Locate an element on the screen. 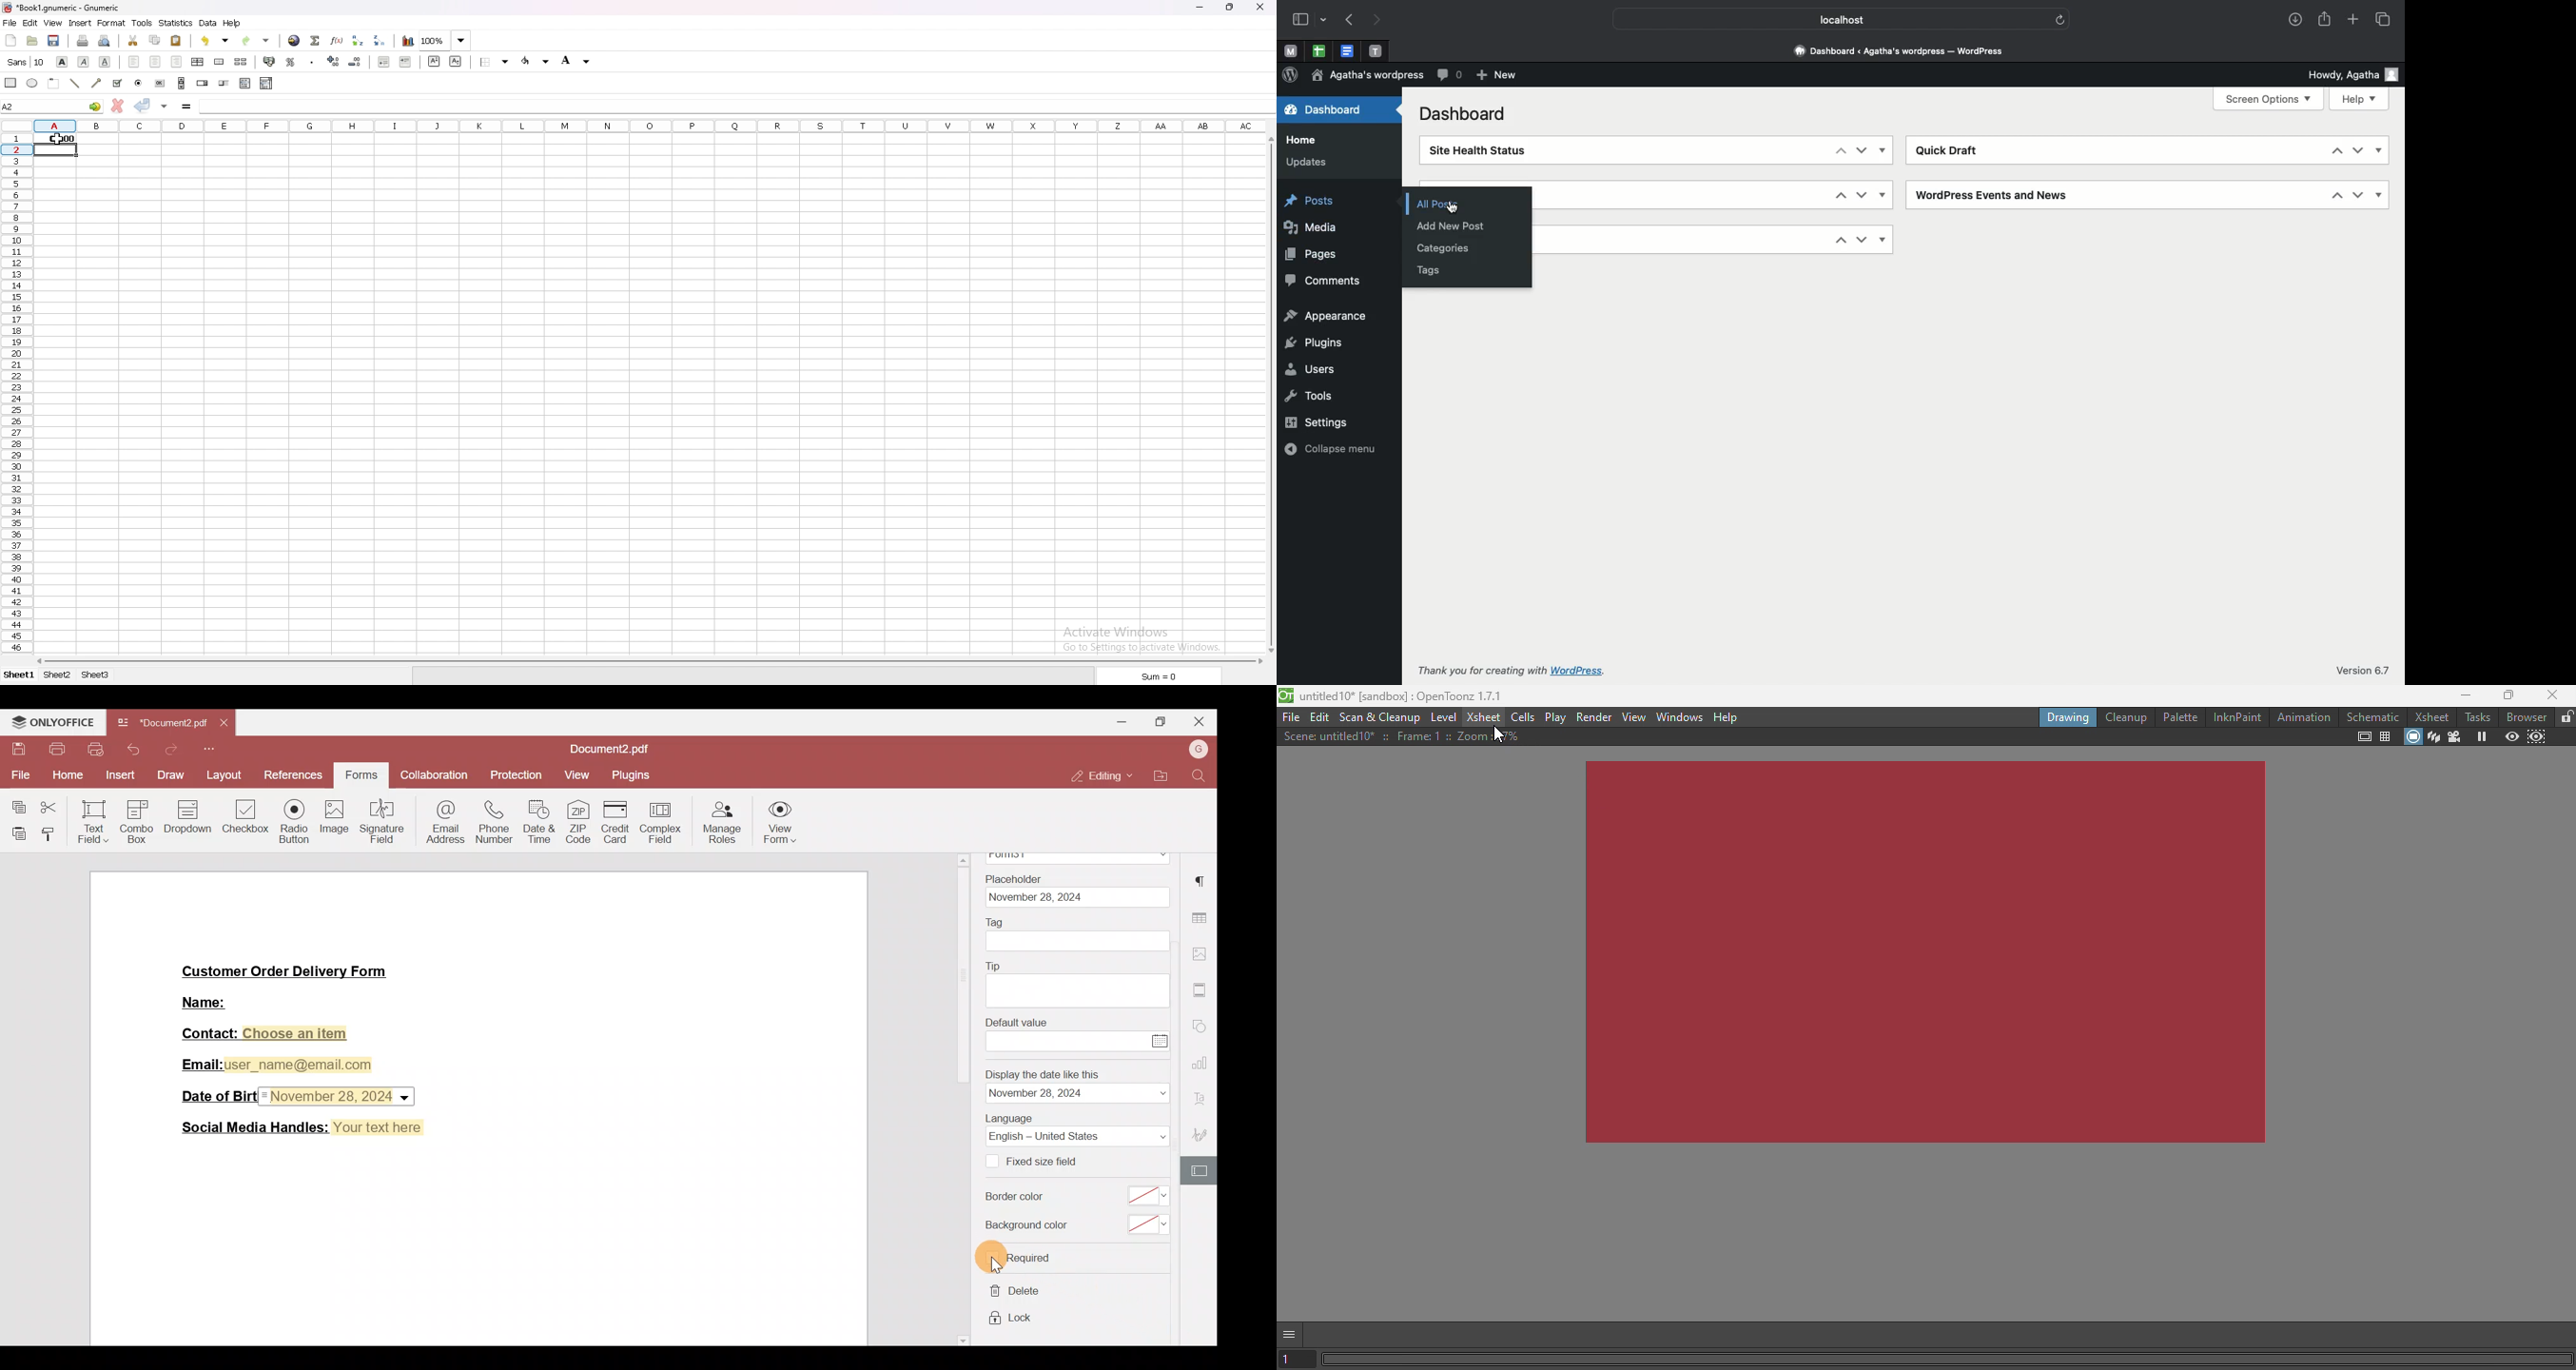  Image settings is located at coordinates (1202, 956).